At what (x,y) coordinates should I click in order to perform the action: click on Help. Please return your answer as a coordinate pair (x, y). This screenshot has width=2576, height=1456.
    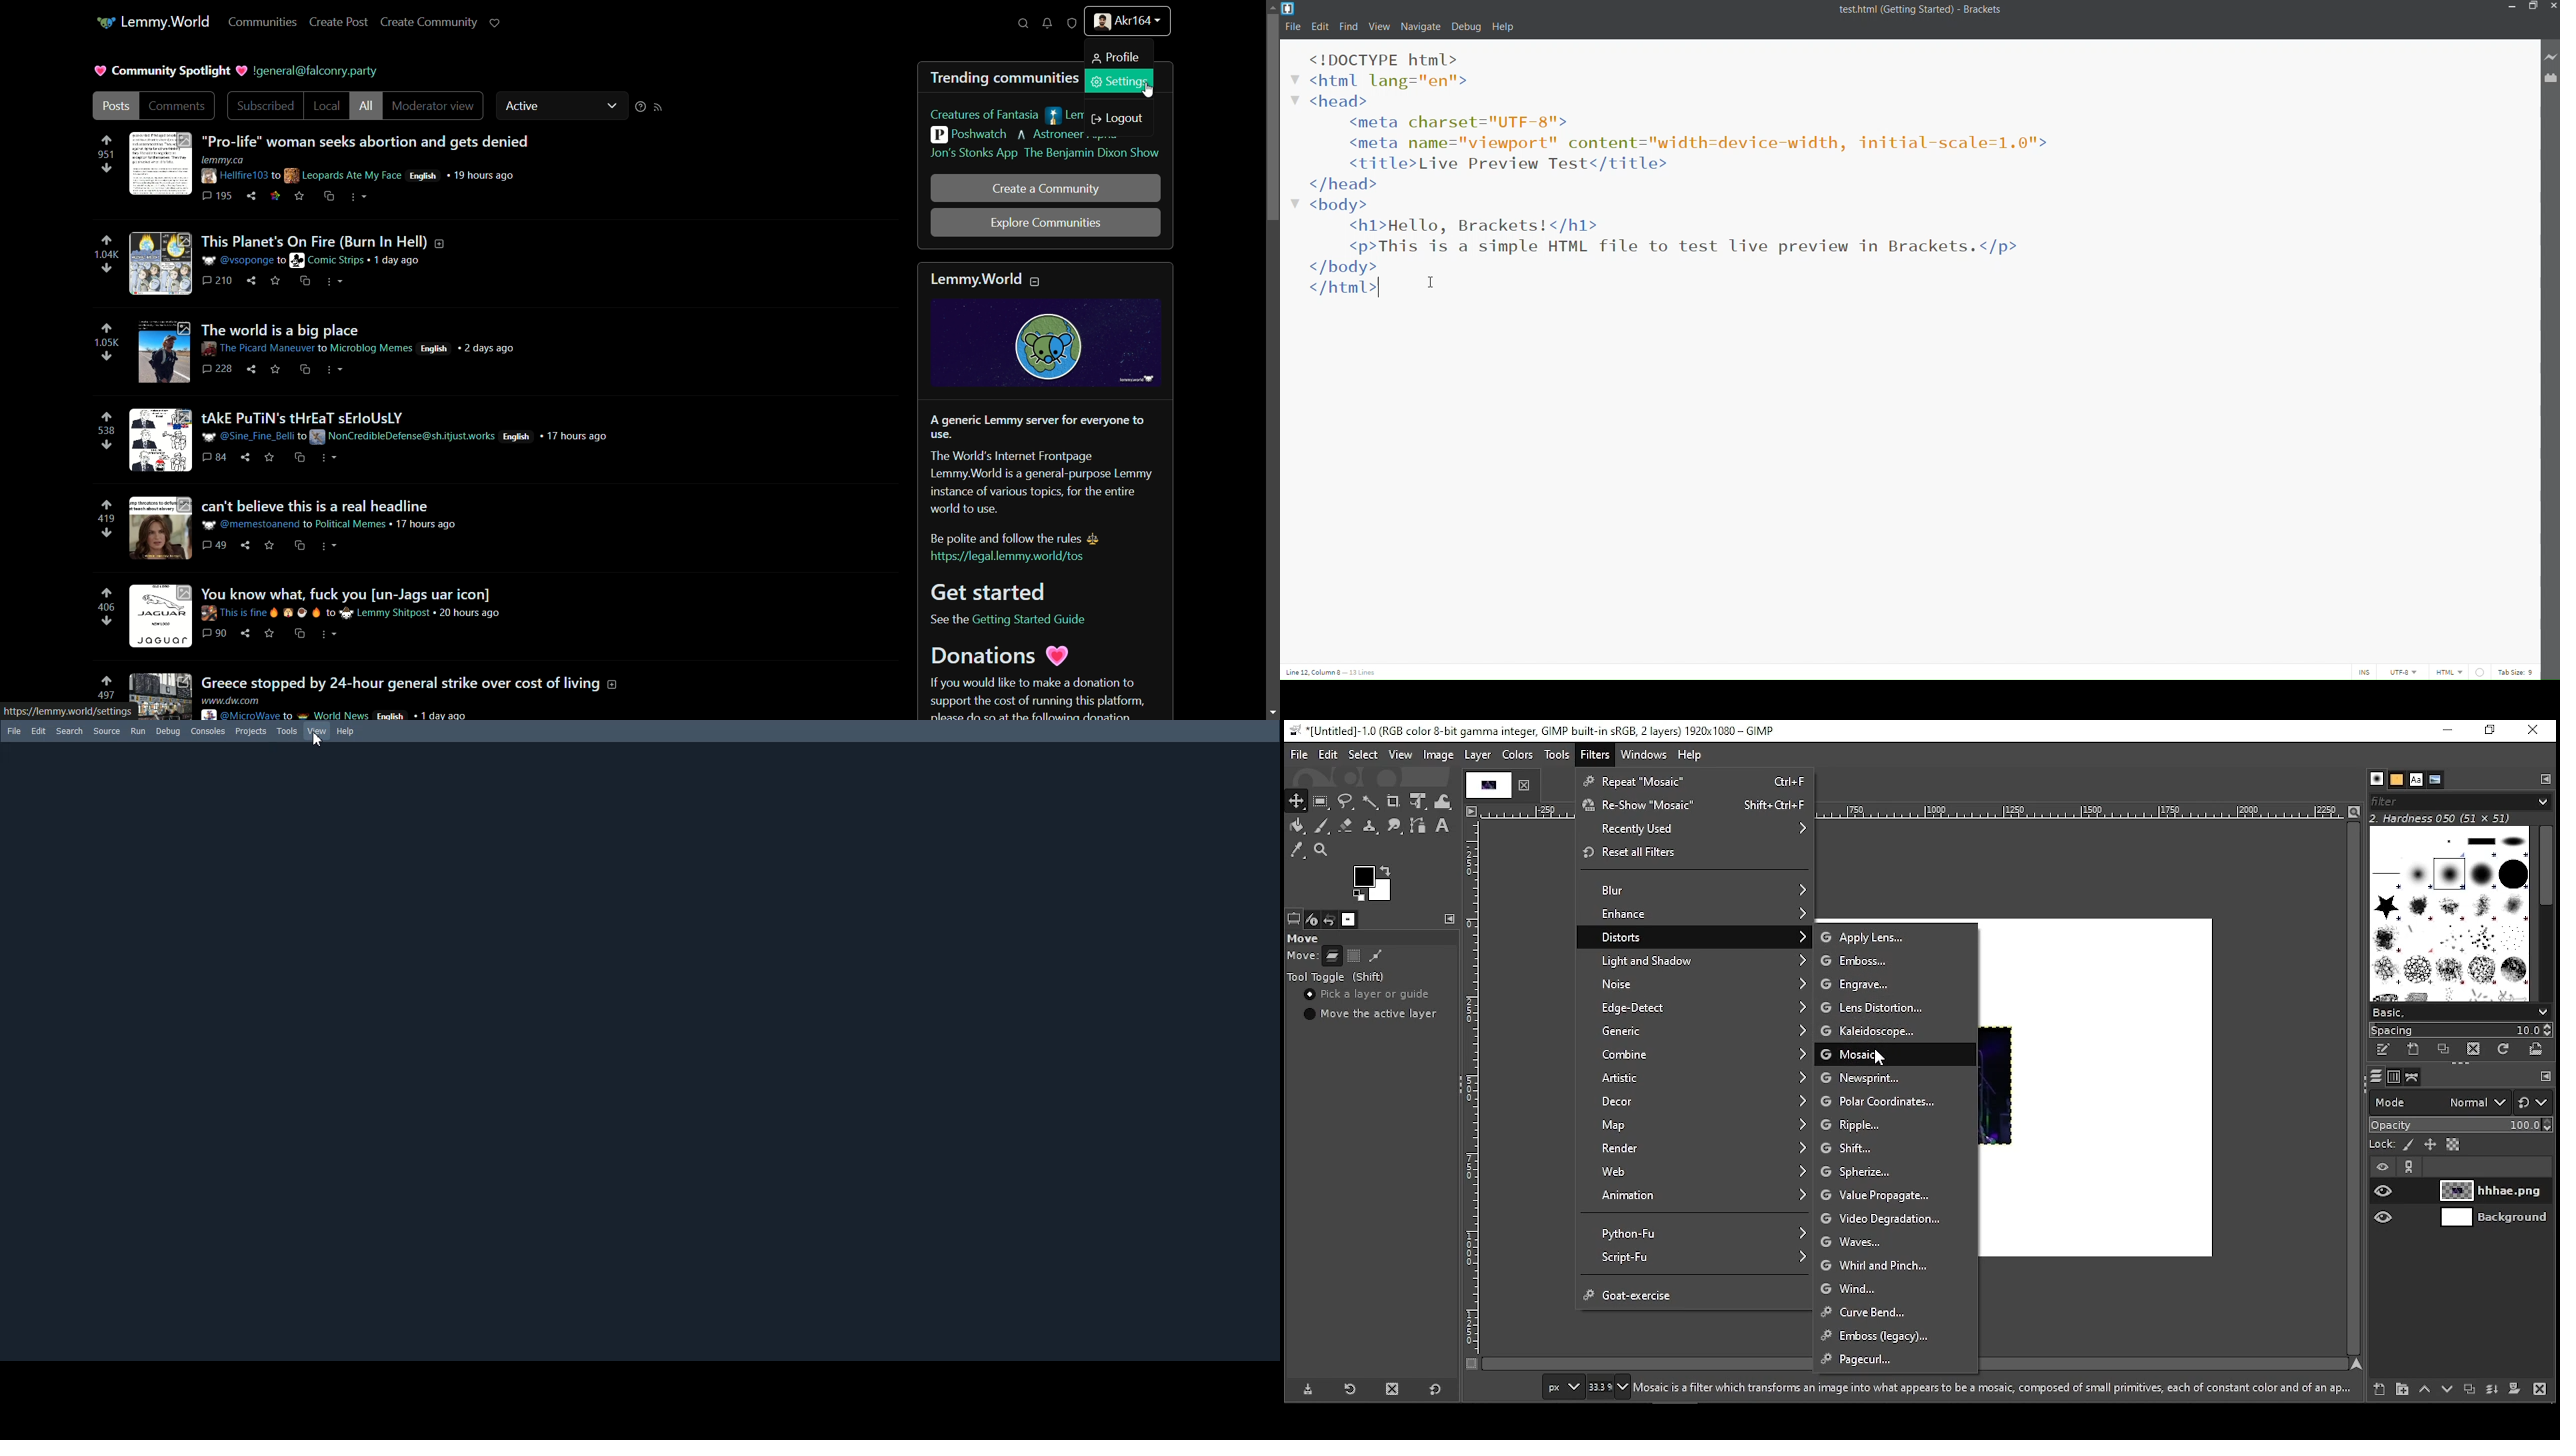
    Looking at the image, I should click on (345, 731).